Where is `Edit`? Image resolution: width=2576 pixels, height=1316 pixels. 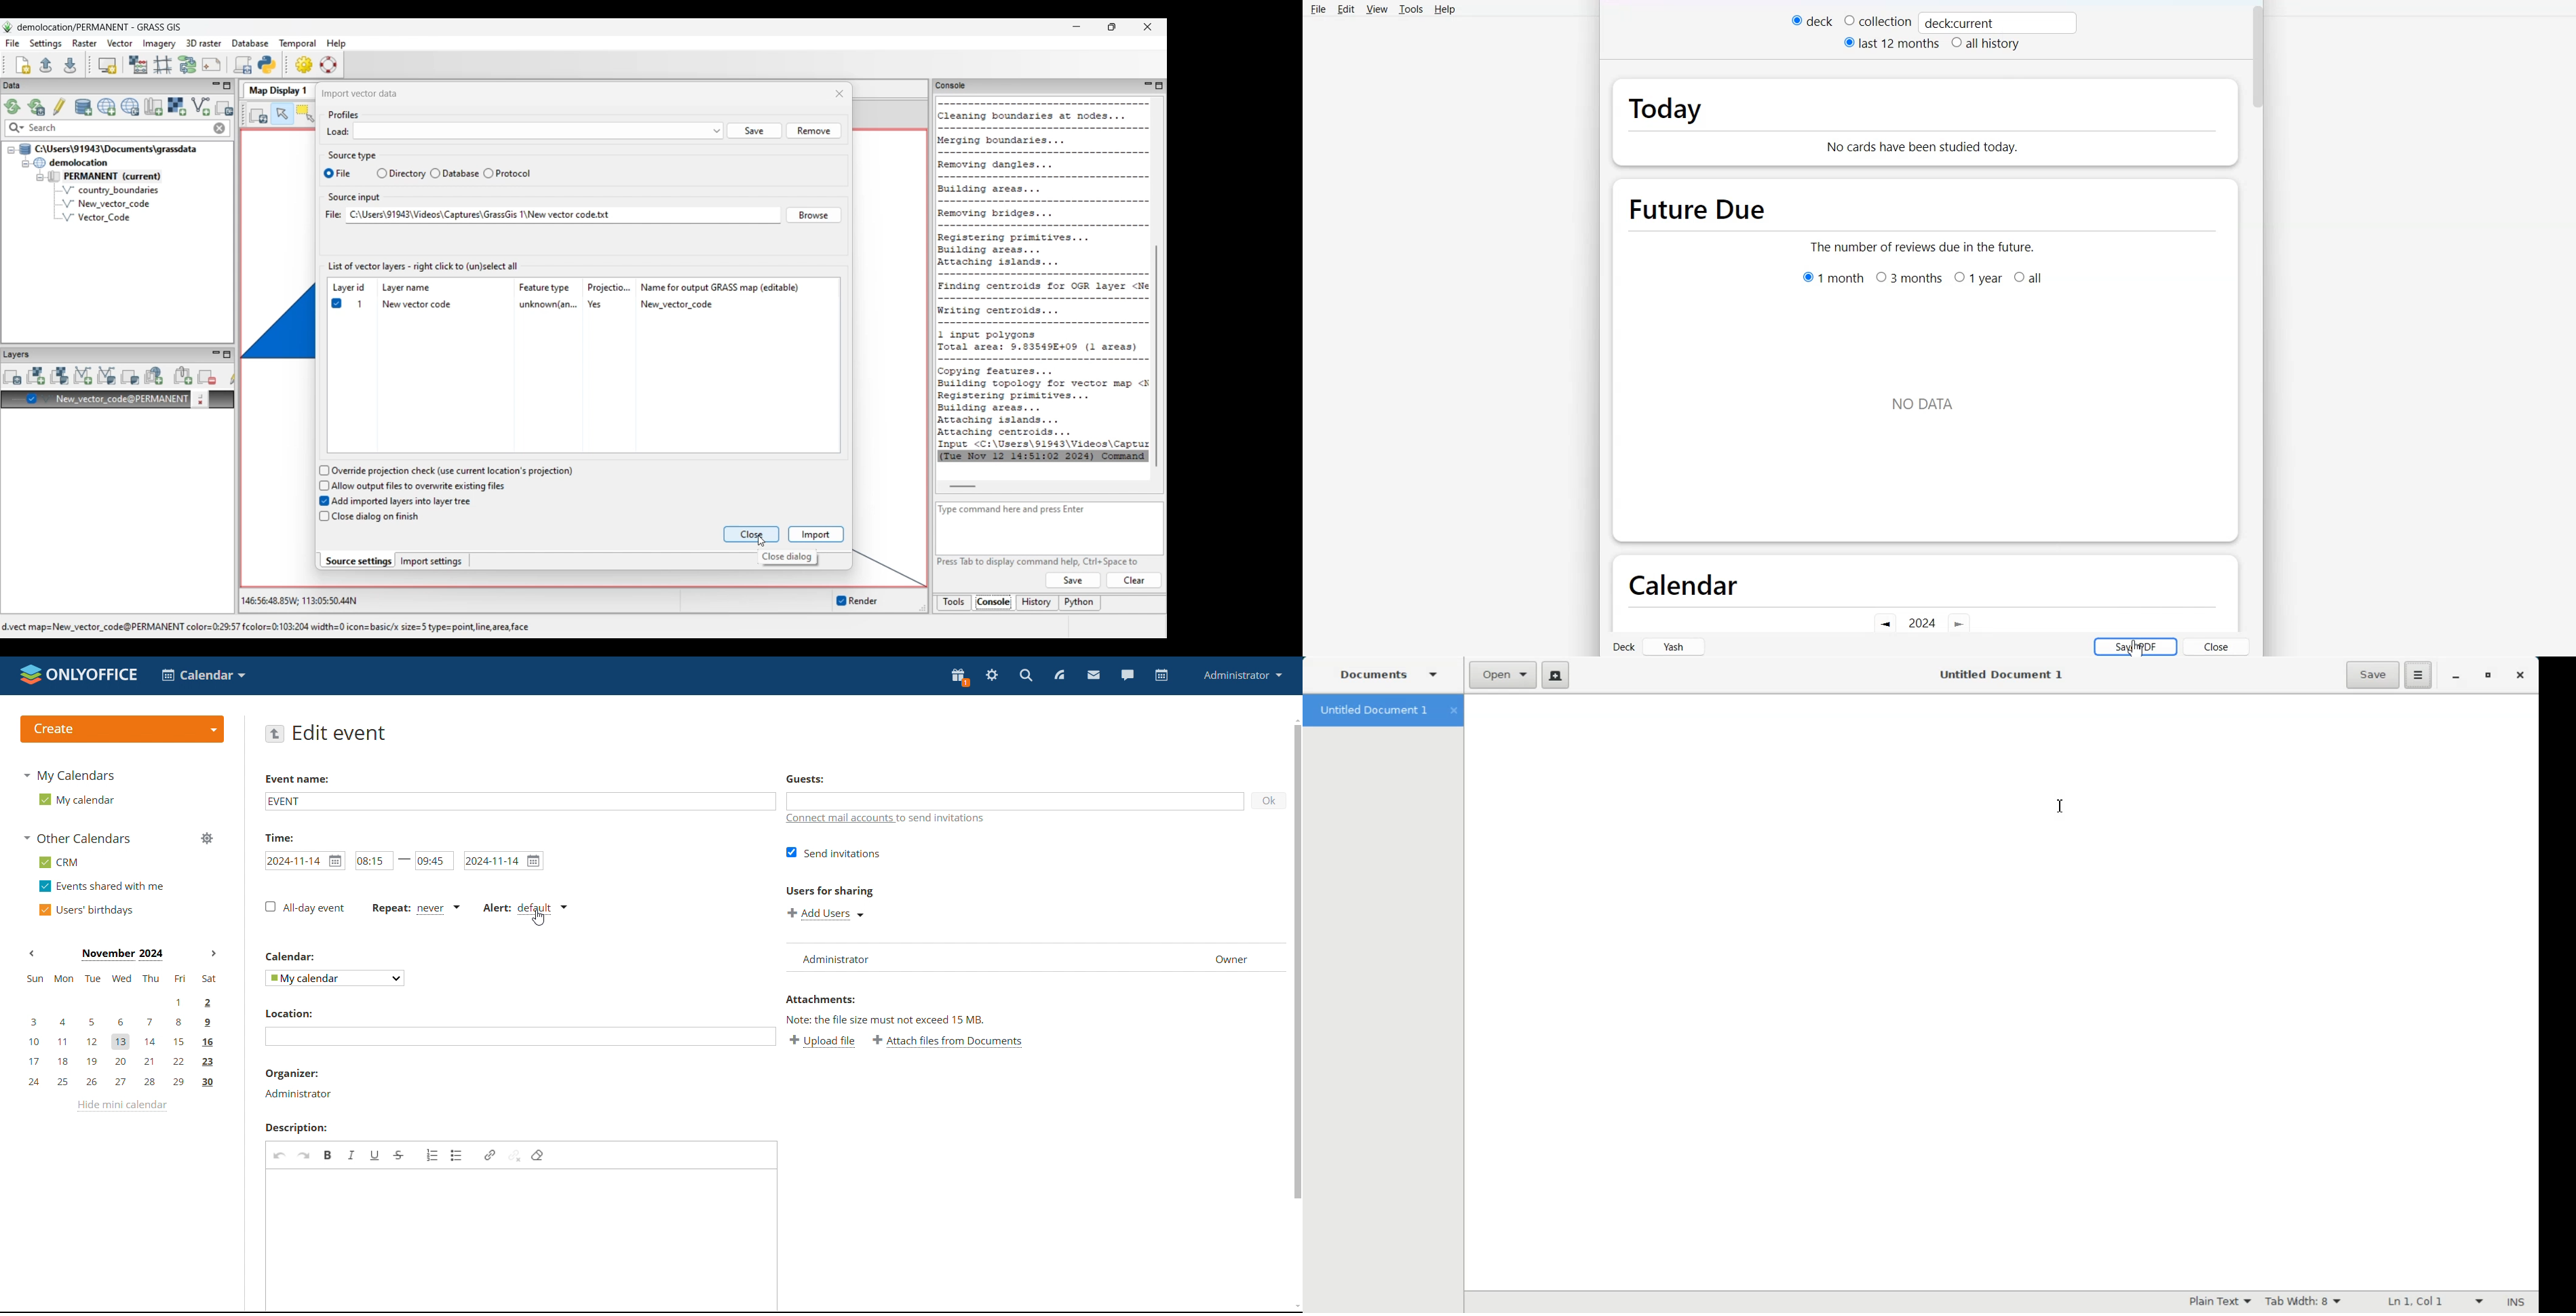 Edit is located at coordinates (1346, 9).